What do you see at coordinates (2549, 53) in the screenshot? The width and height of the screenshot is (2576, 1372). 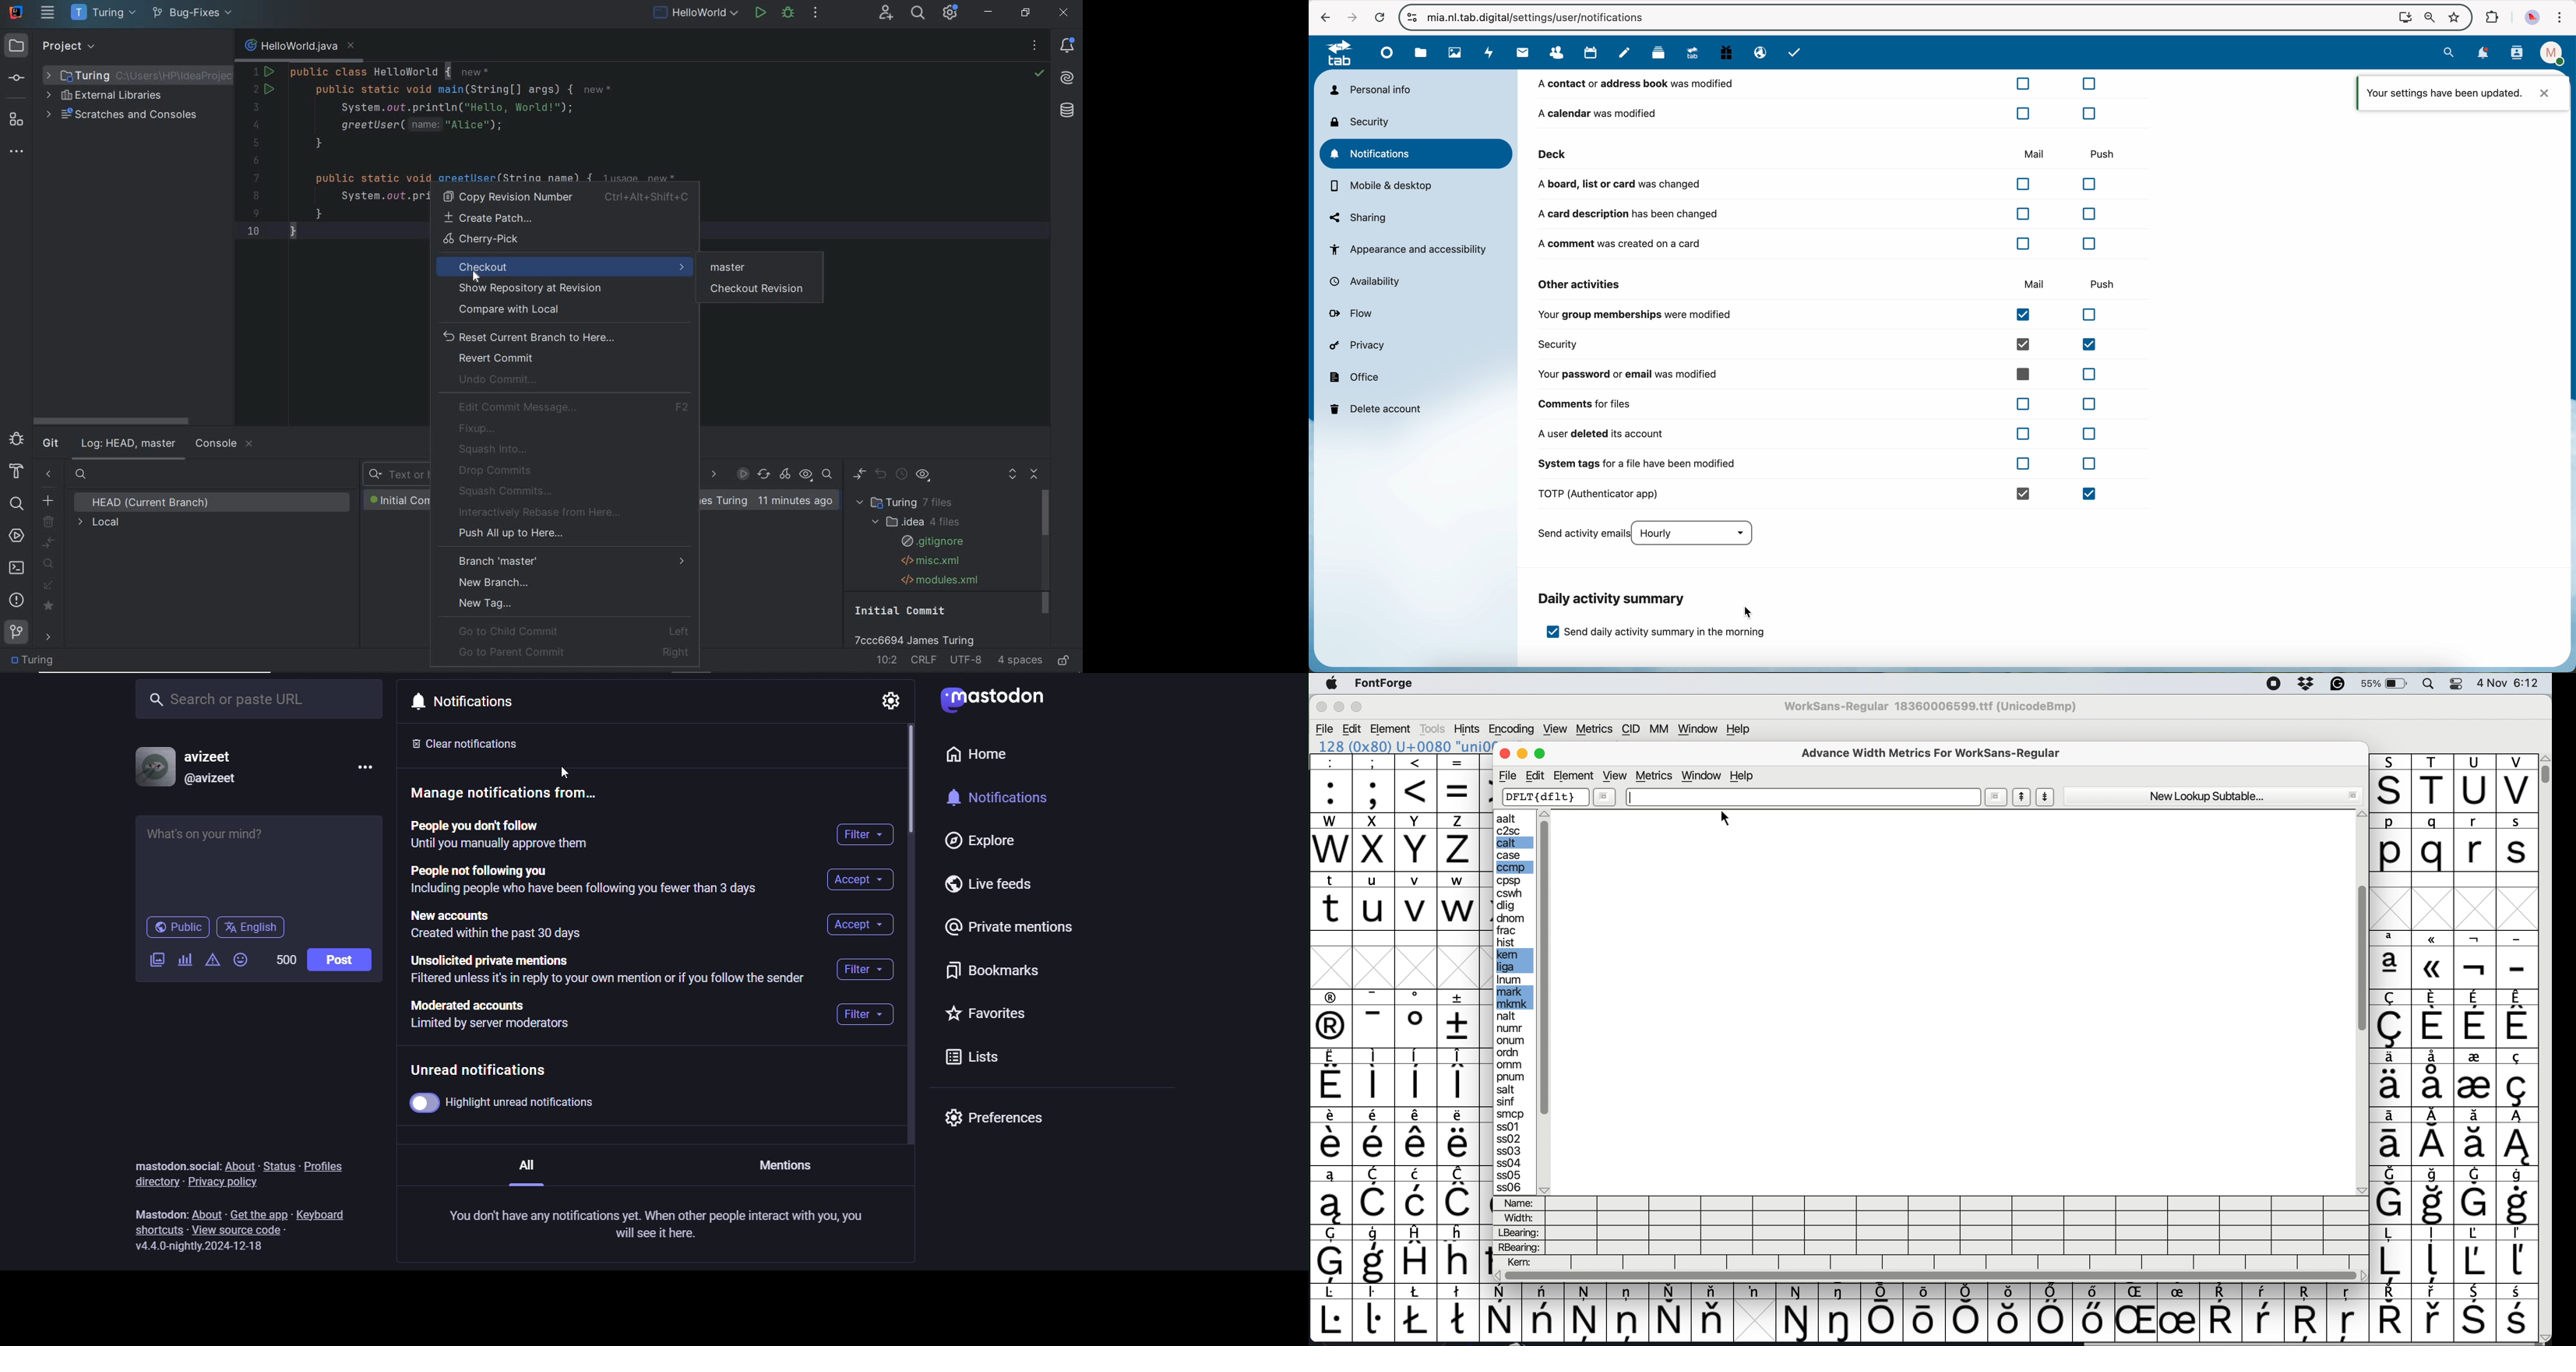 I see `profile` at bounding box center [2549, 53].